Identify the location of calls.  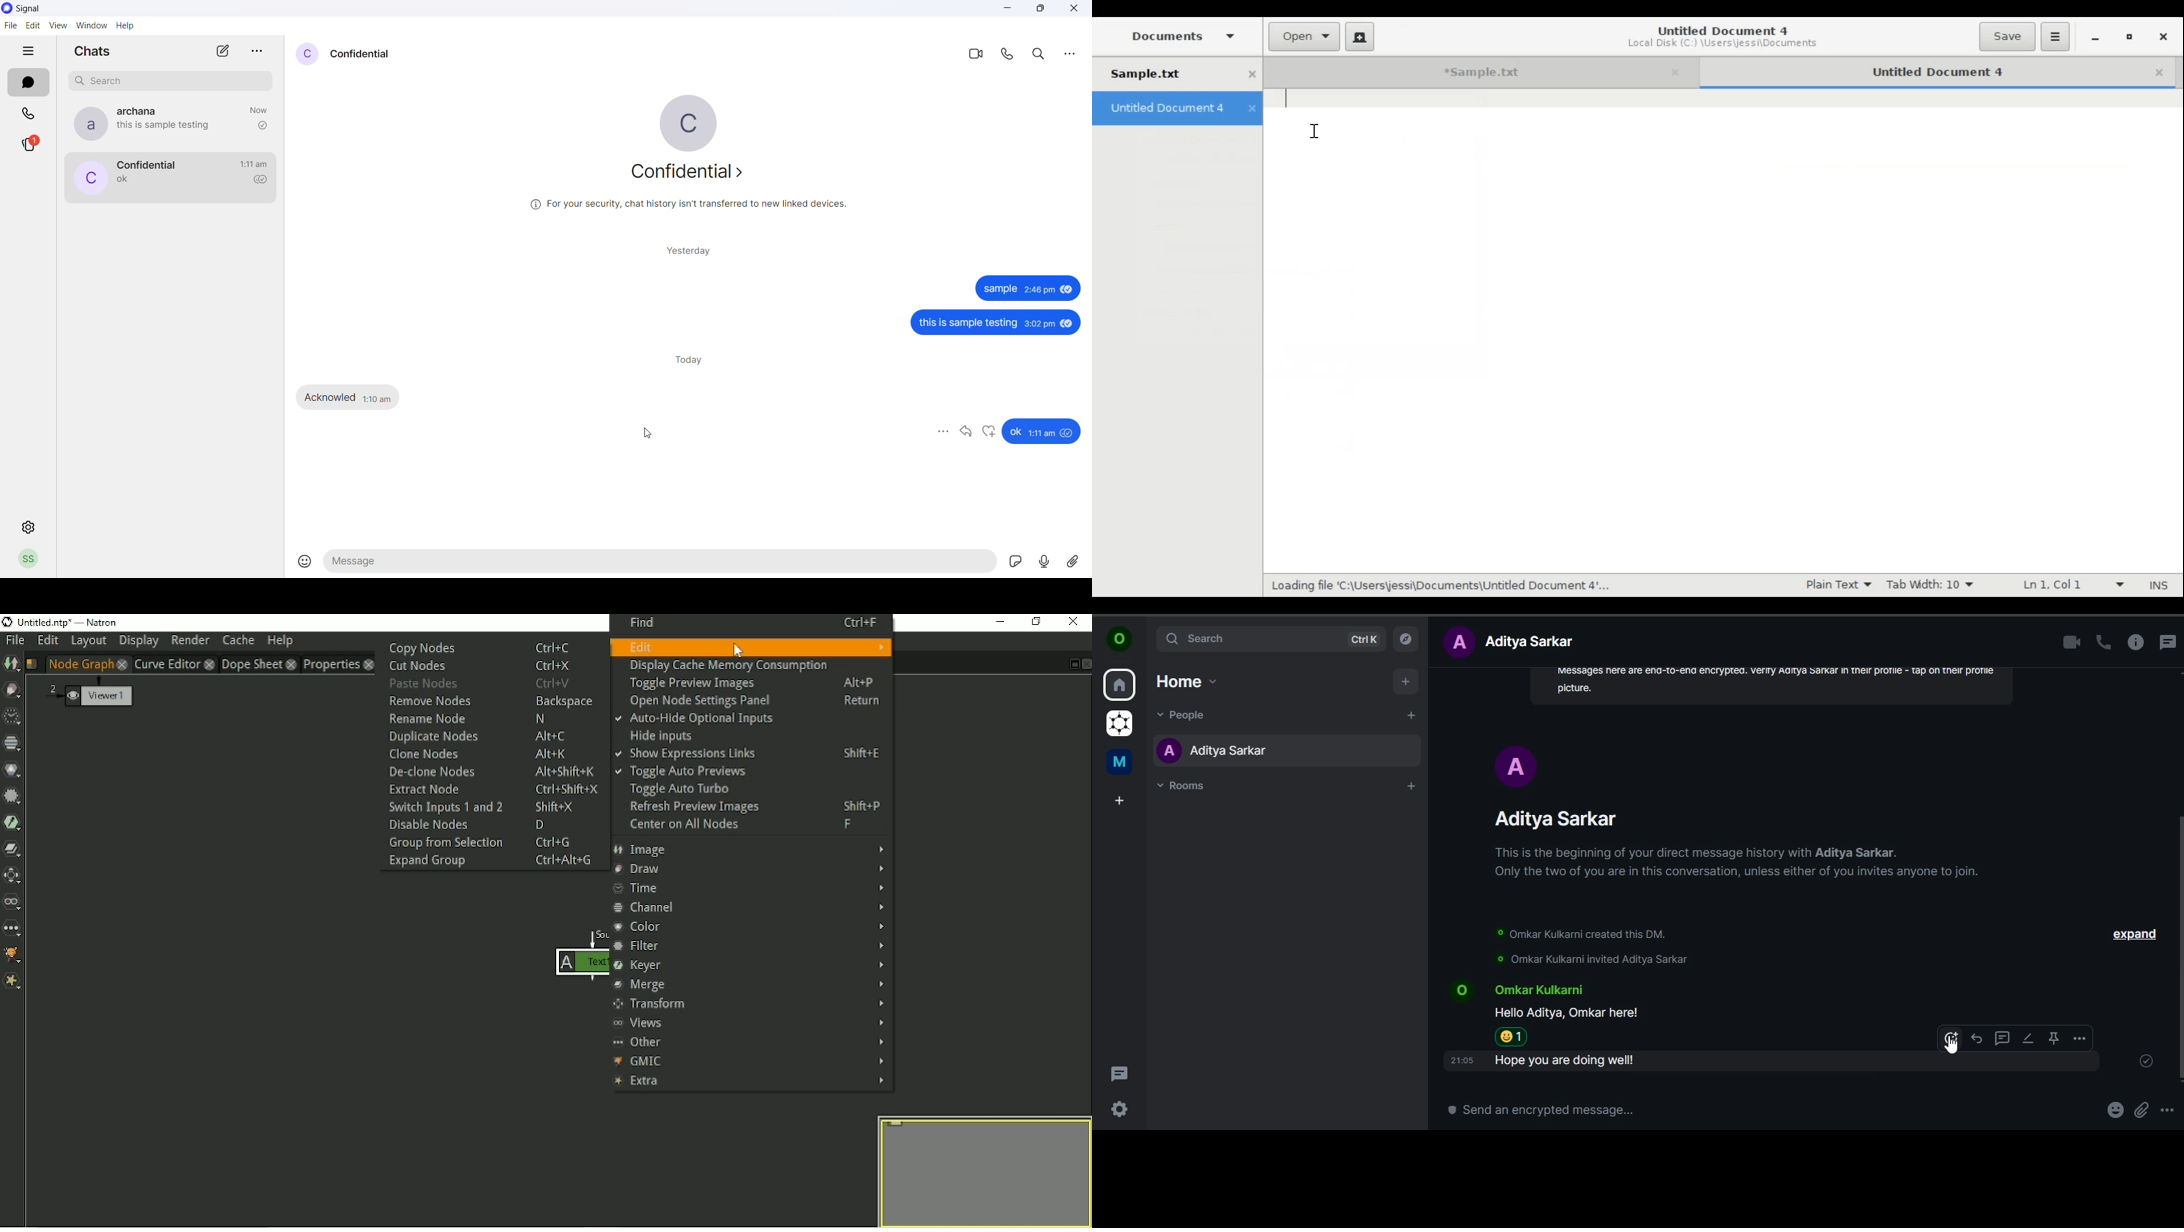
(30, 112).